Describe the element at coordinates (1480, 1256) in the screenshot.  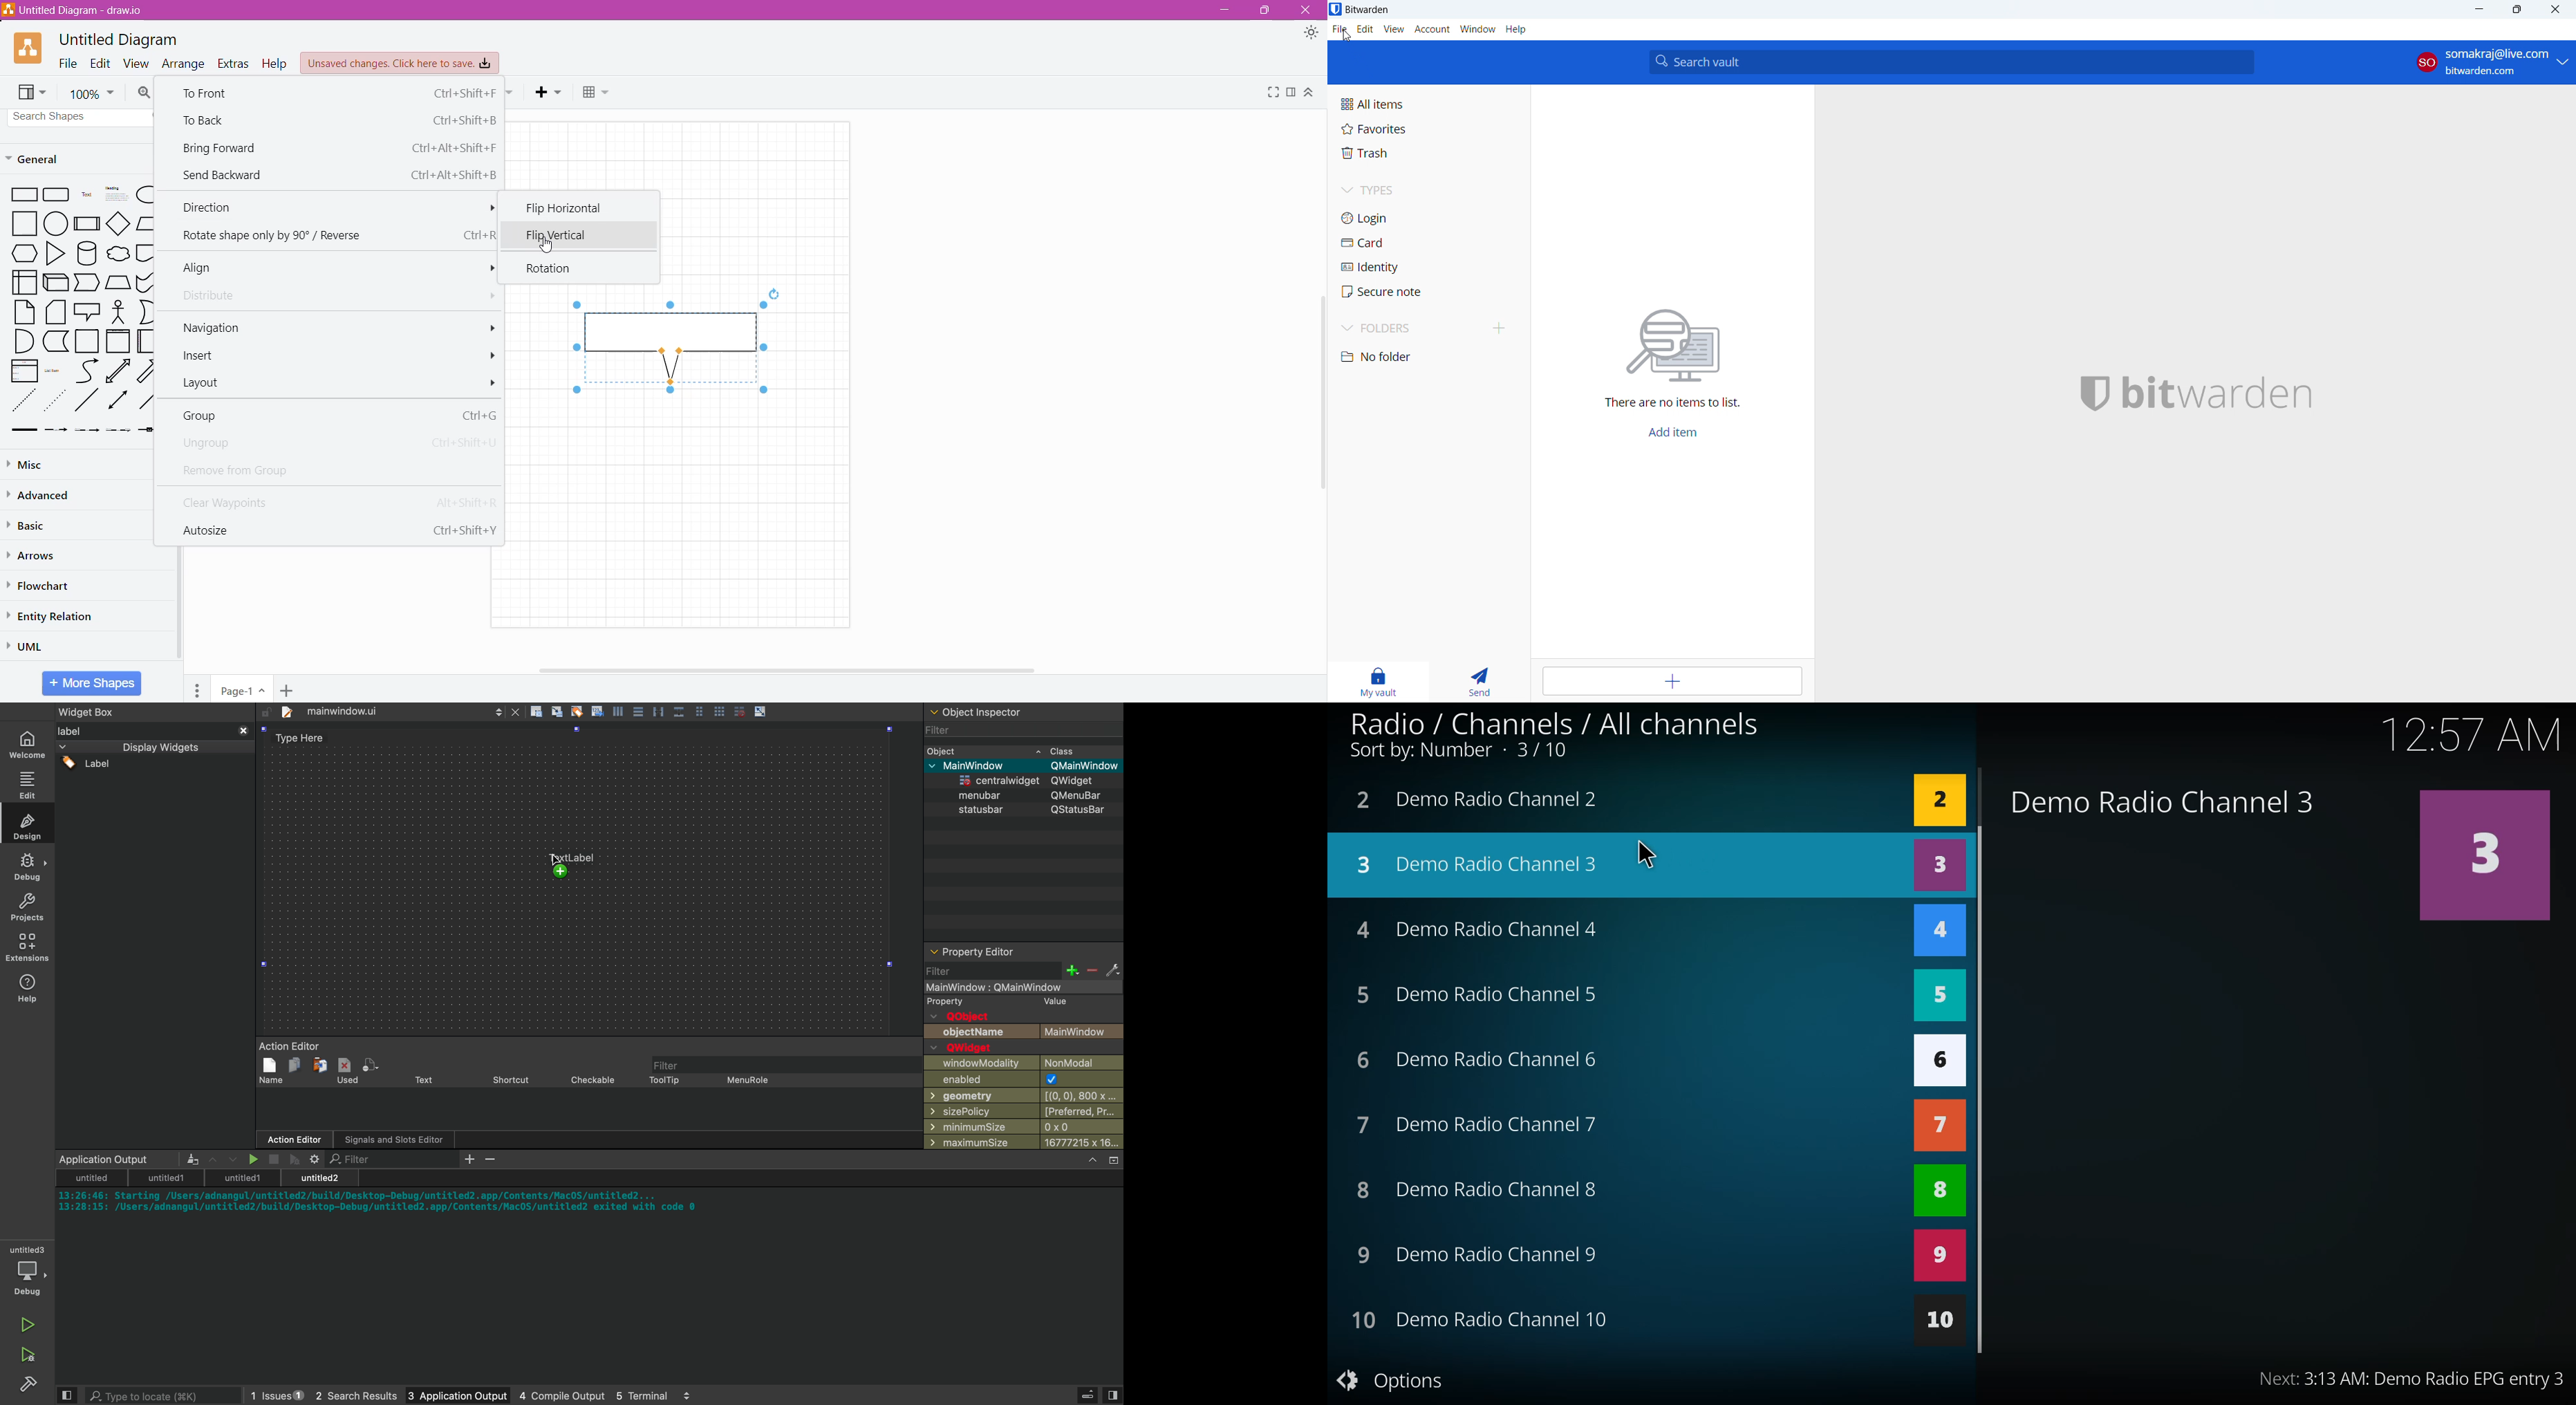
I see `9 Demo Radio Channel 9` at that location.